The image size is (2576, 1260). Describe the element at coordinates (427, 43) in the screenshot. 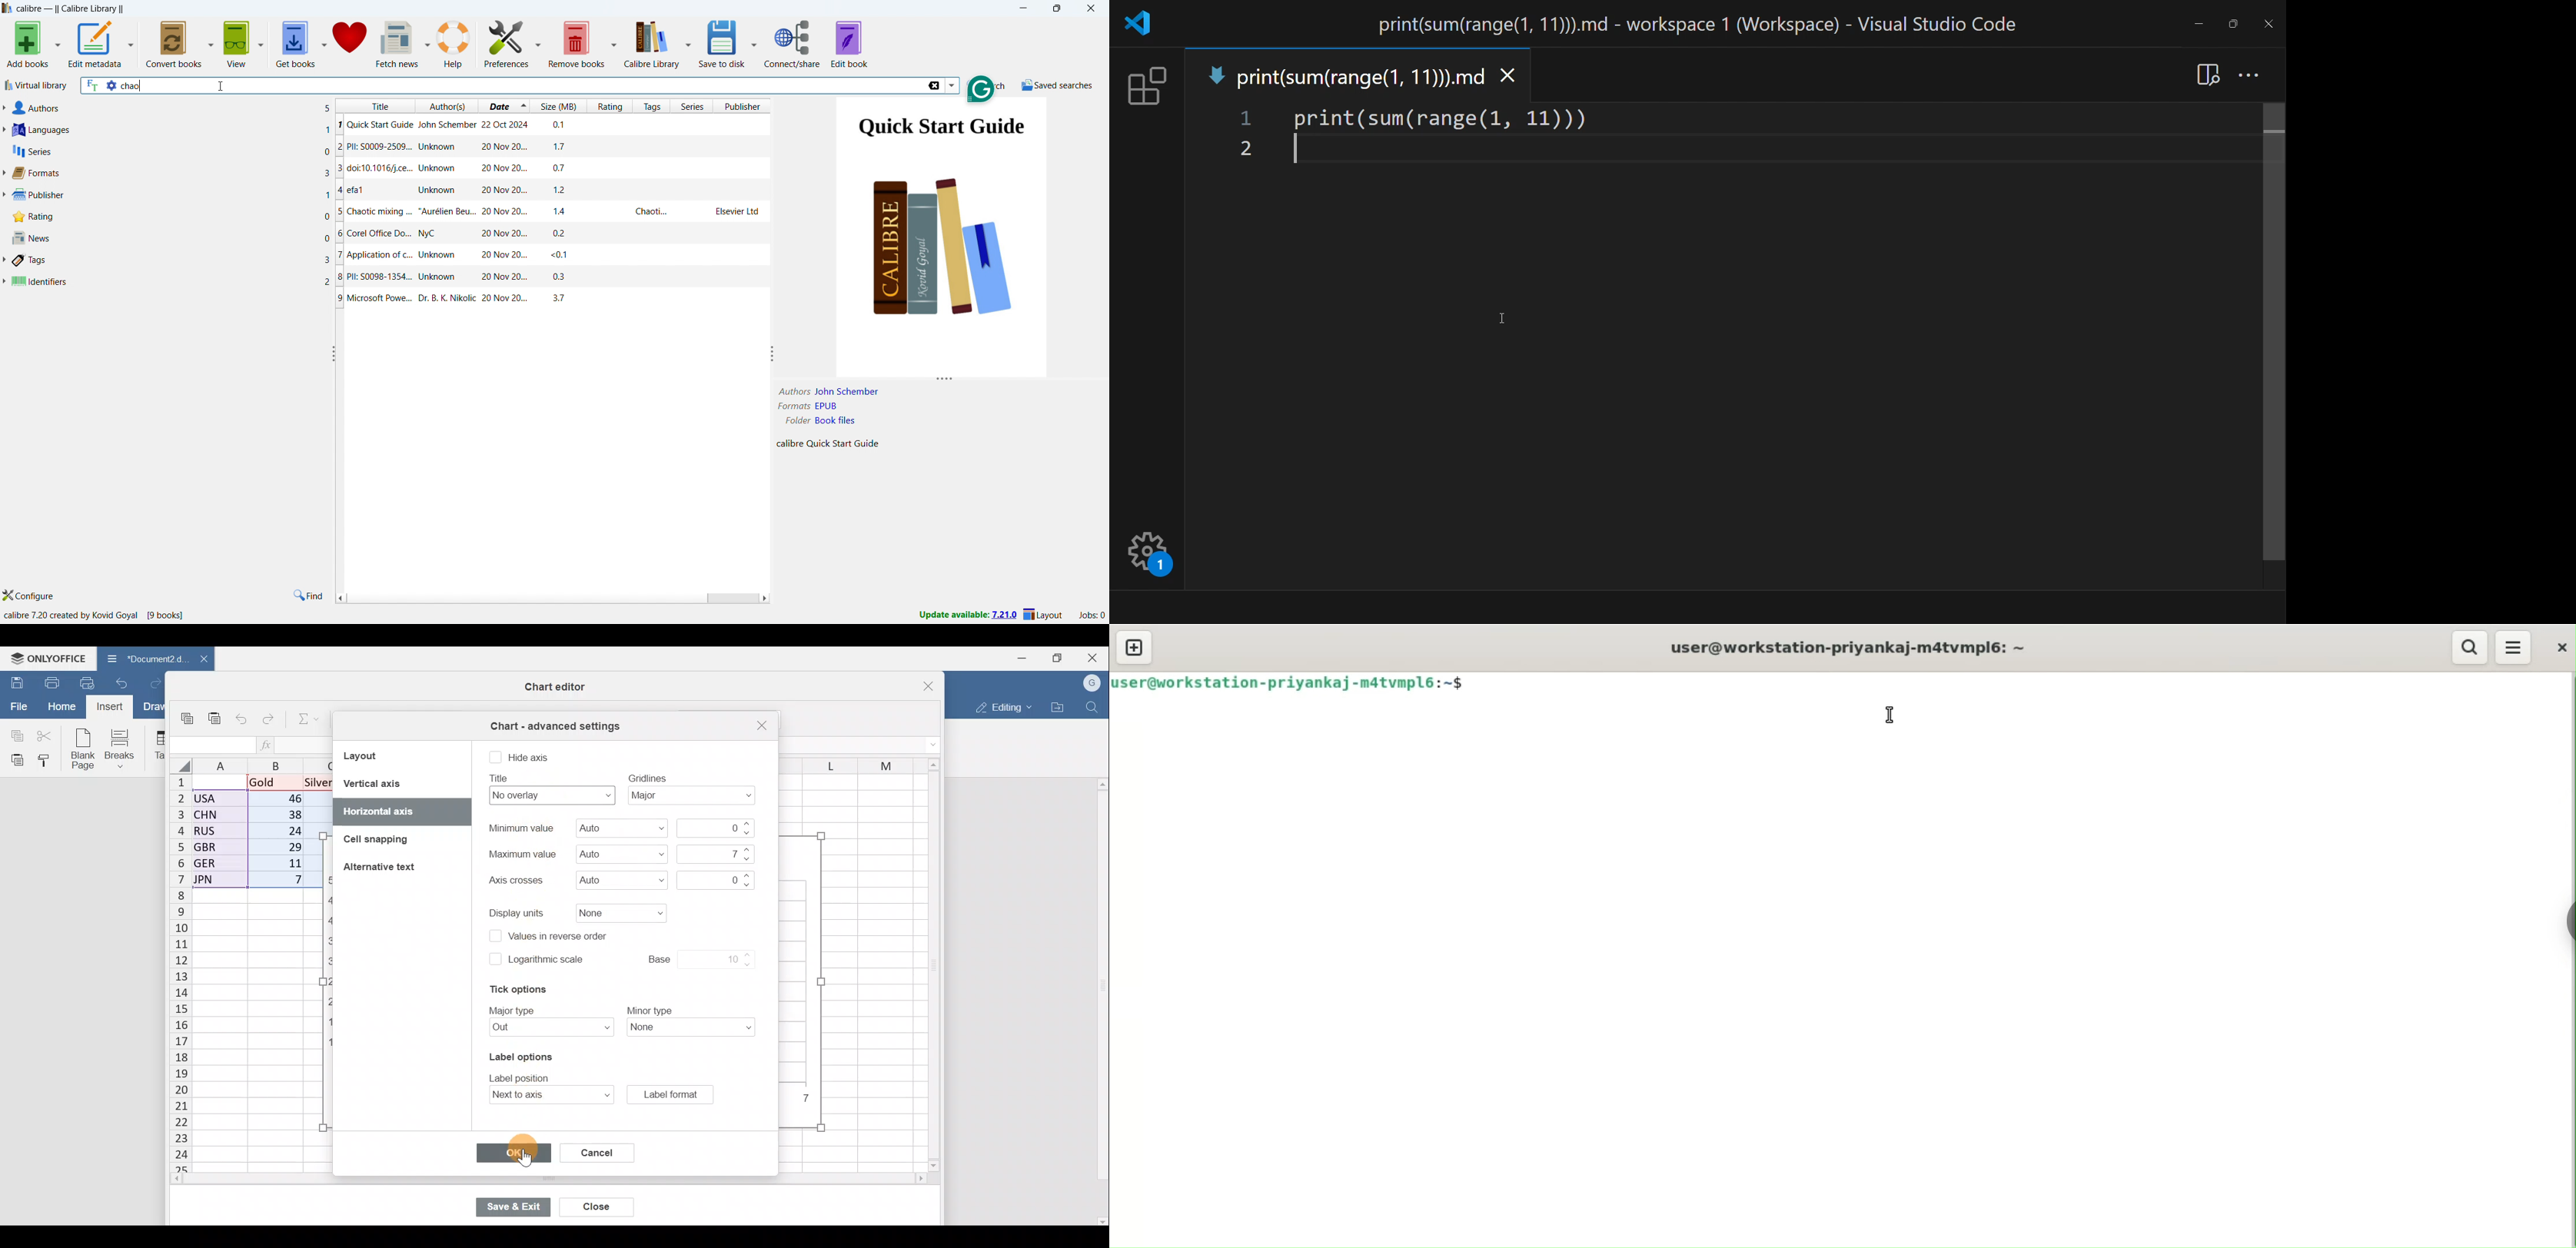

I see `fetch news options` at that location.